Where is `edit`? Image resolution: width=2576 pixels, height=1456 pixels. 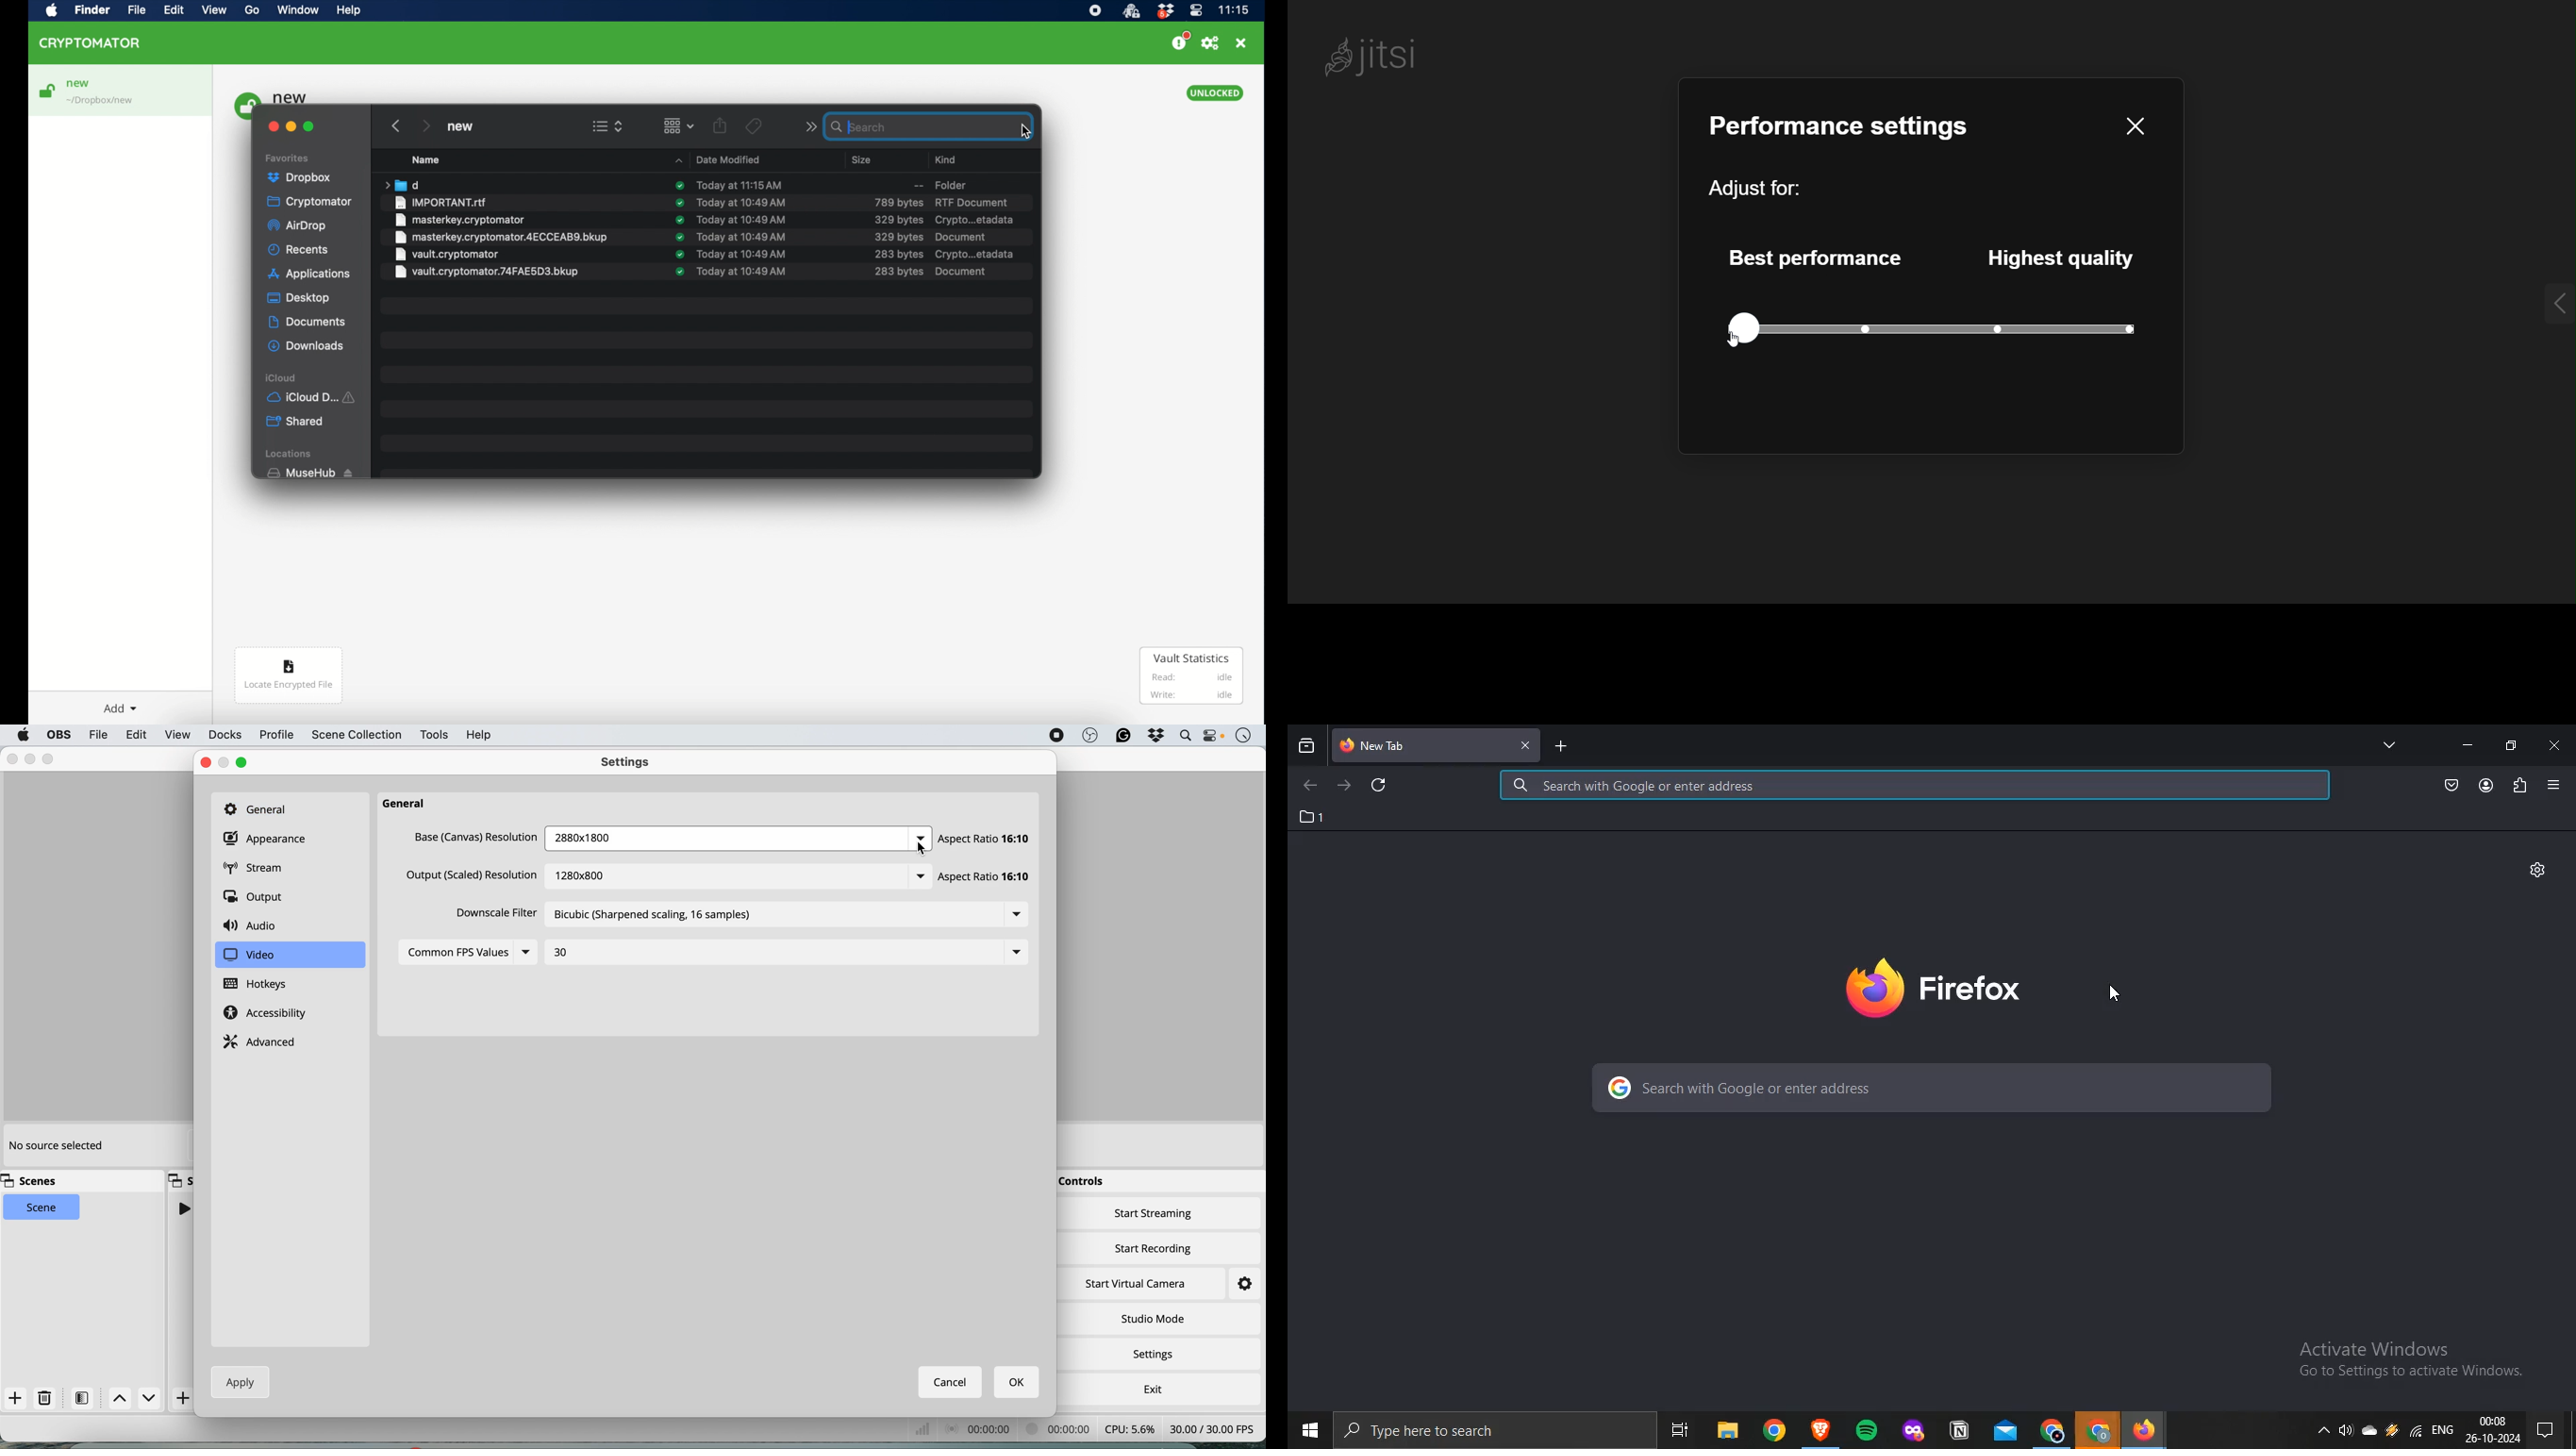 edit is located at coordinates (137, 736).